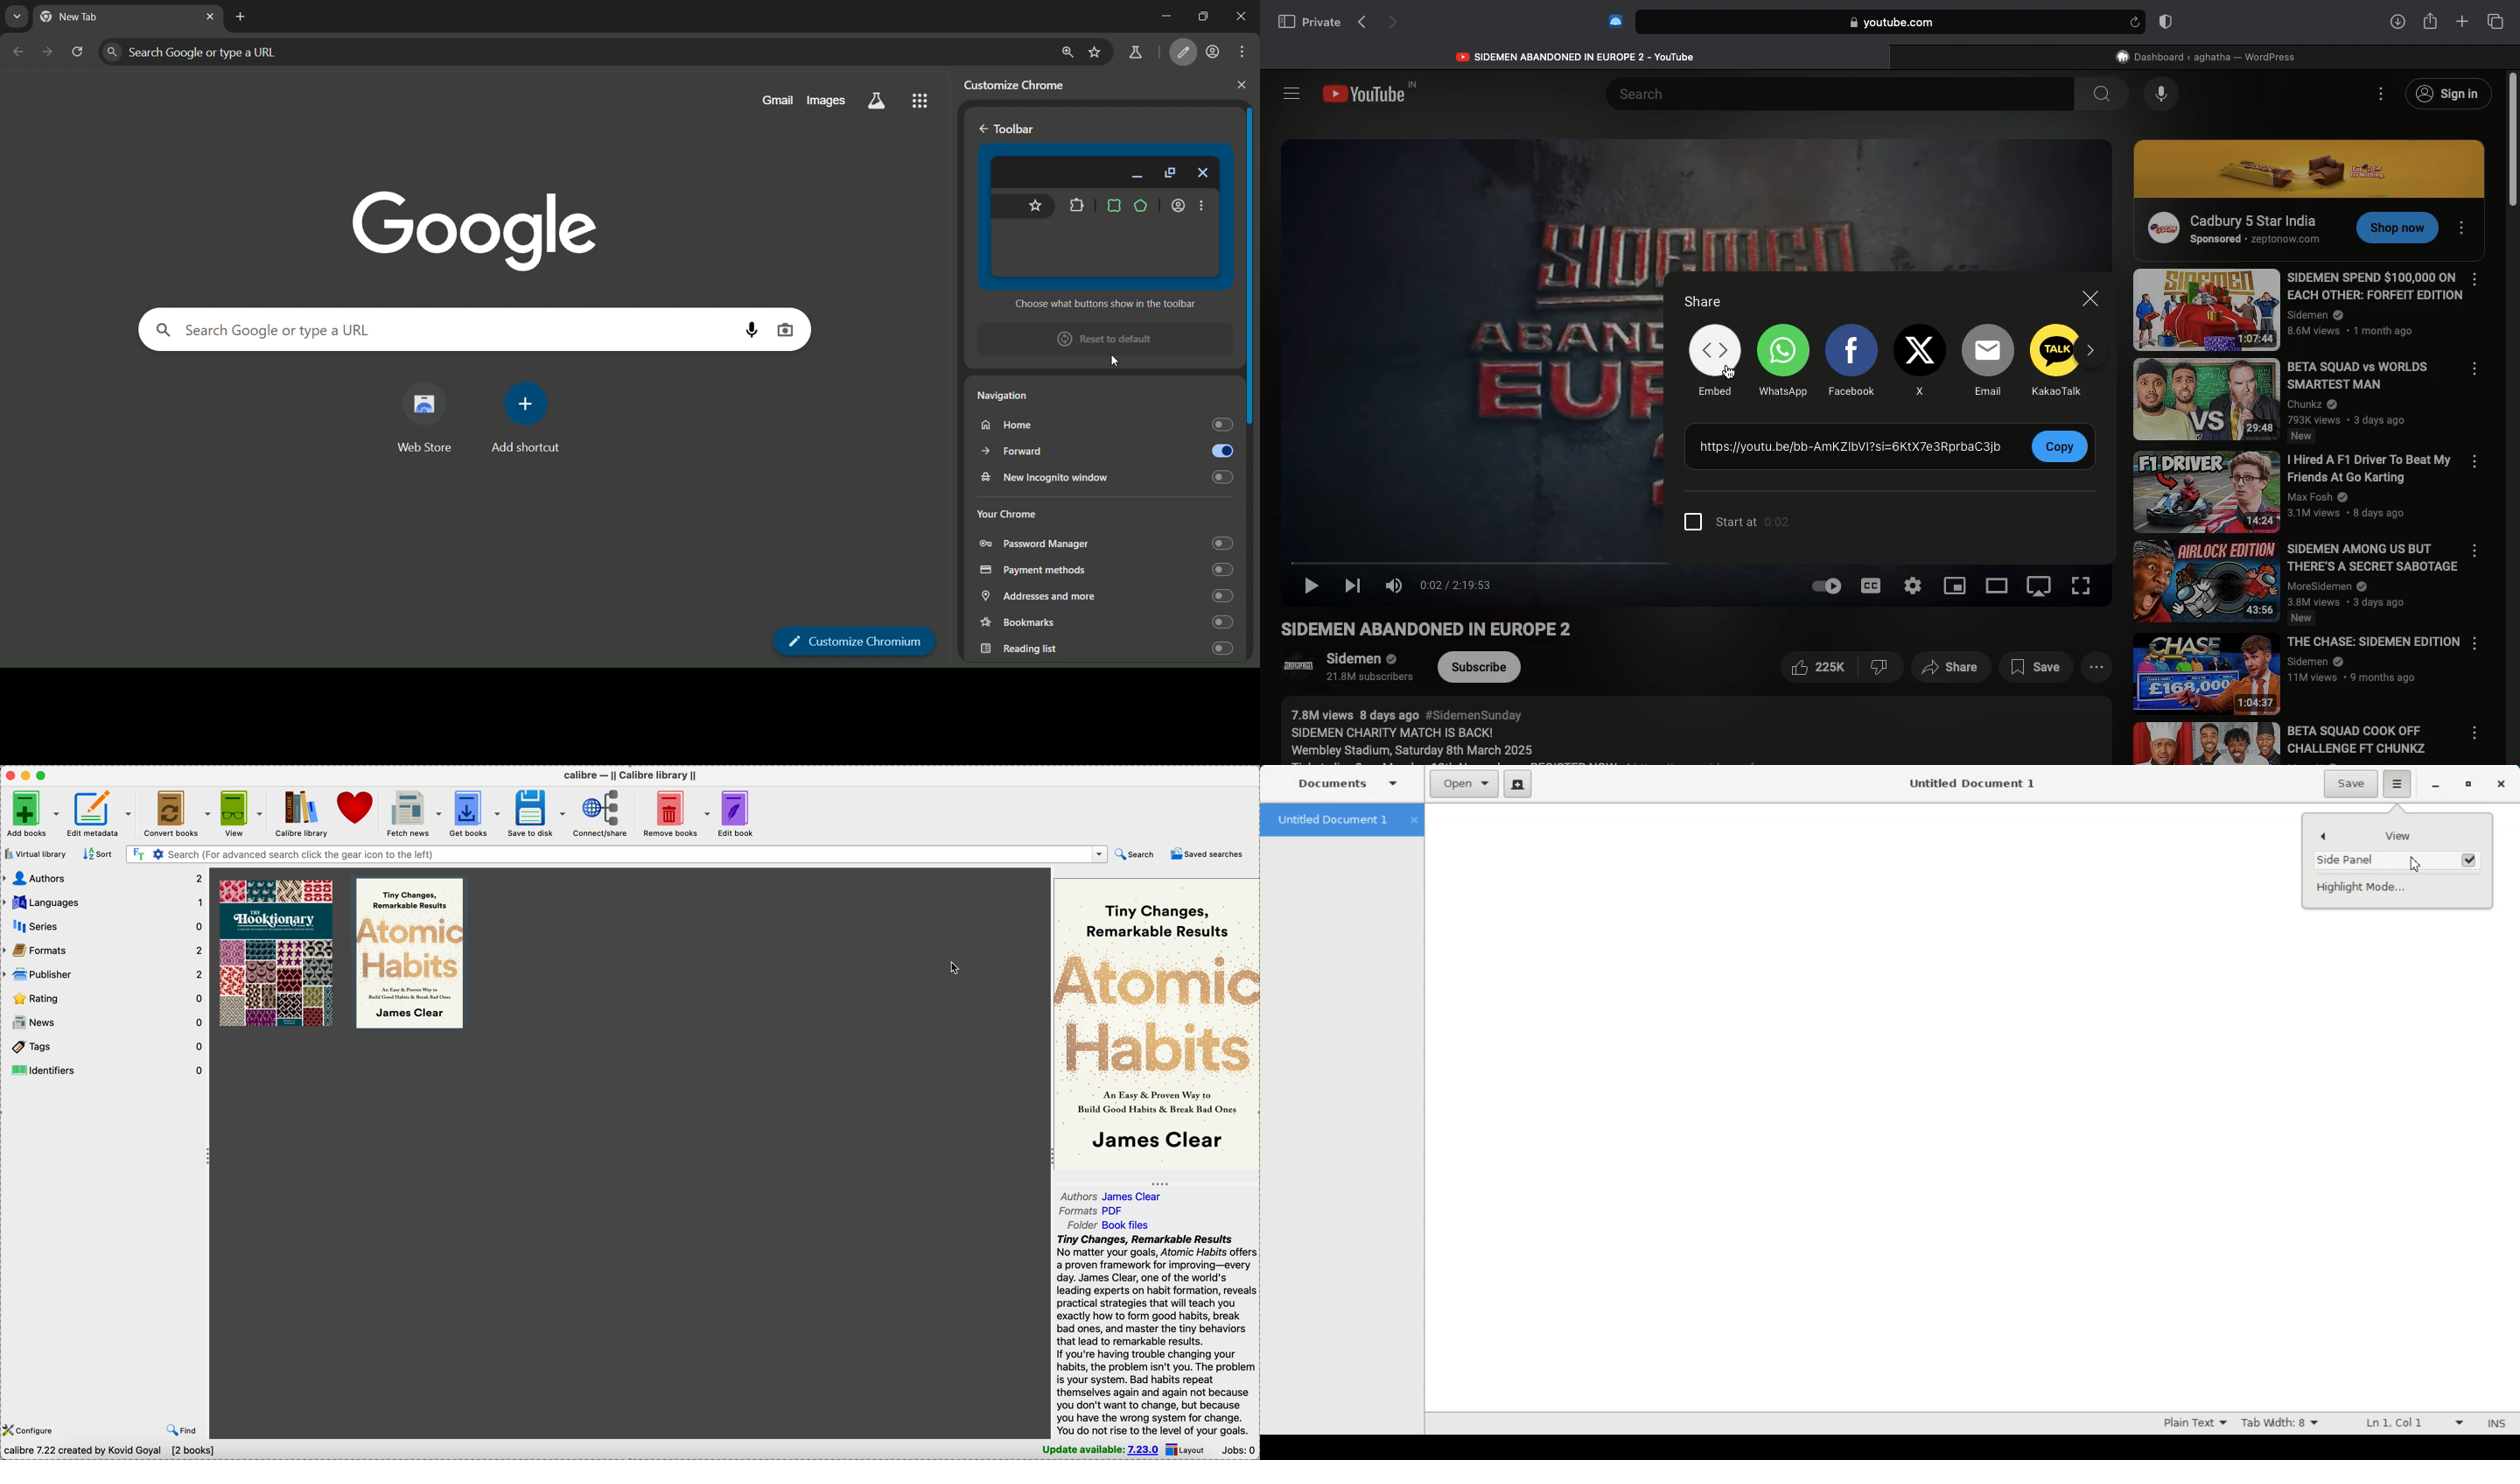 Image resolution: width=2520 pixels, height=1484 pixels. What do you see at coordinates (105, 1070) in the screenshot?
I see `identifiers` at bounding box center [105, 1070].